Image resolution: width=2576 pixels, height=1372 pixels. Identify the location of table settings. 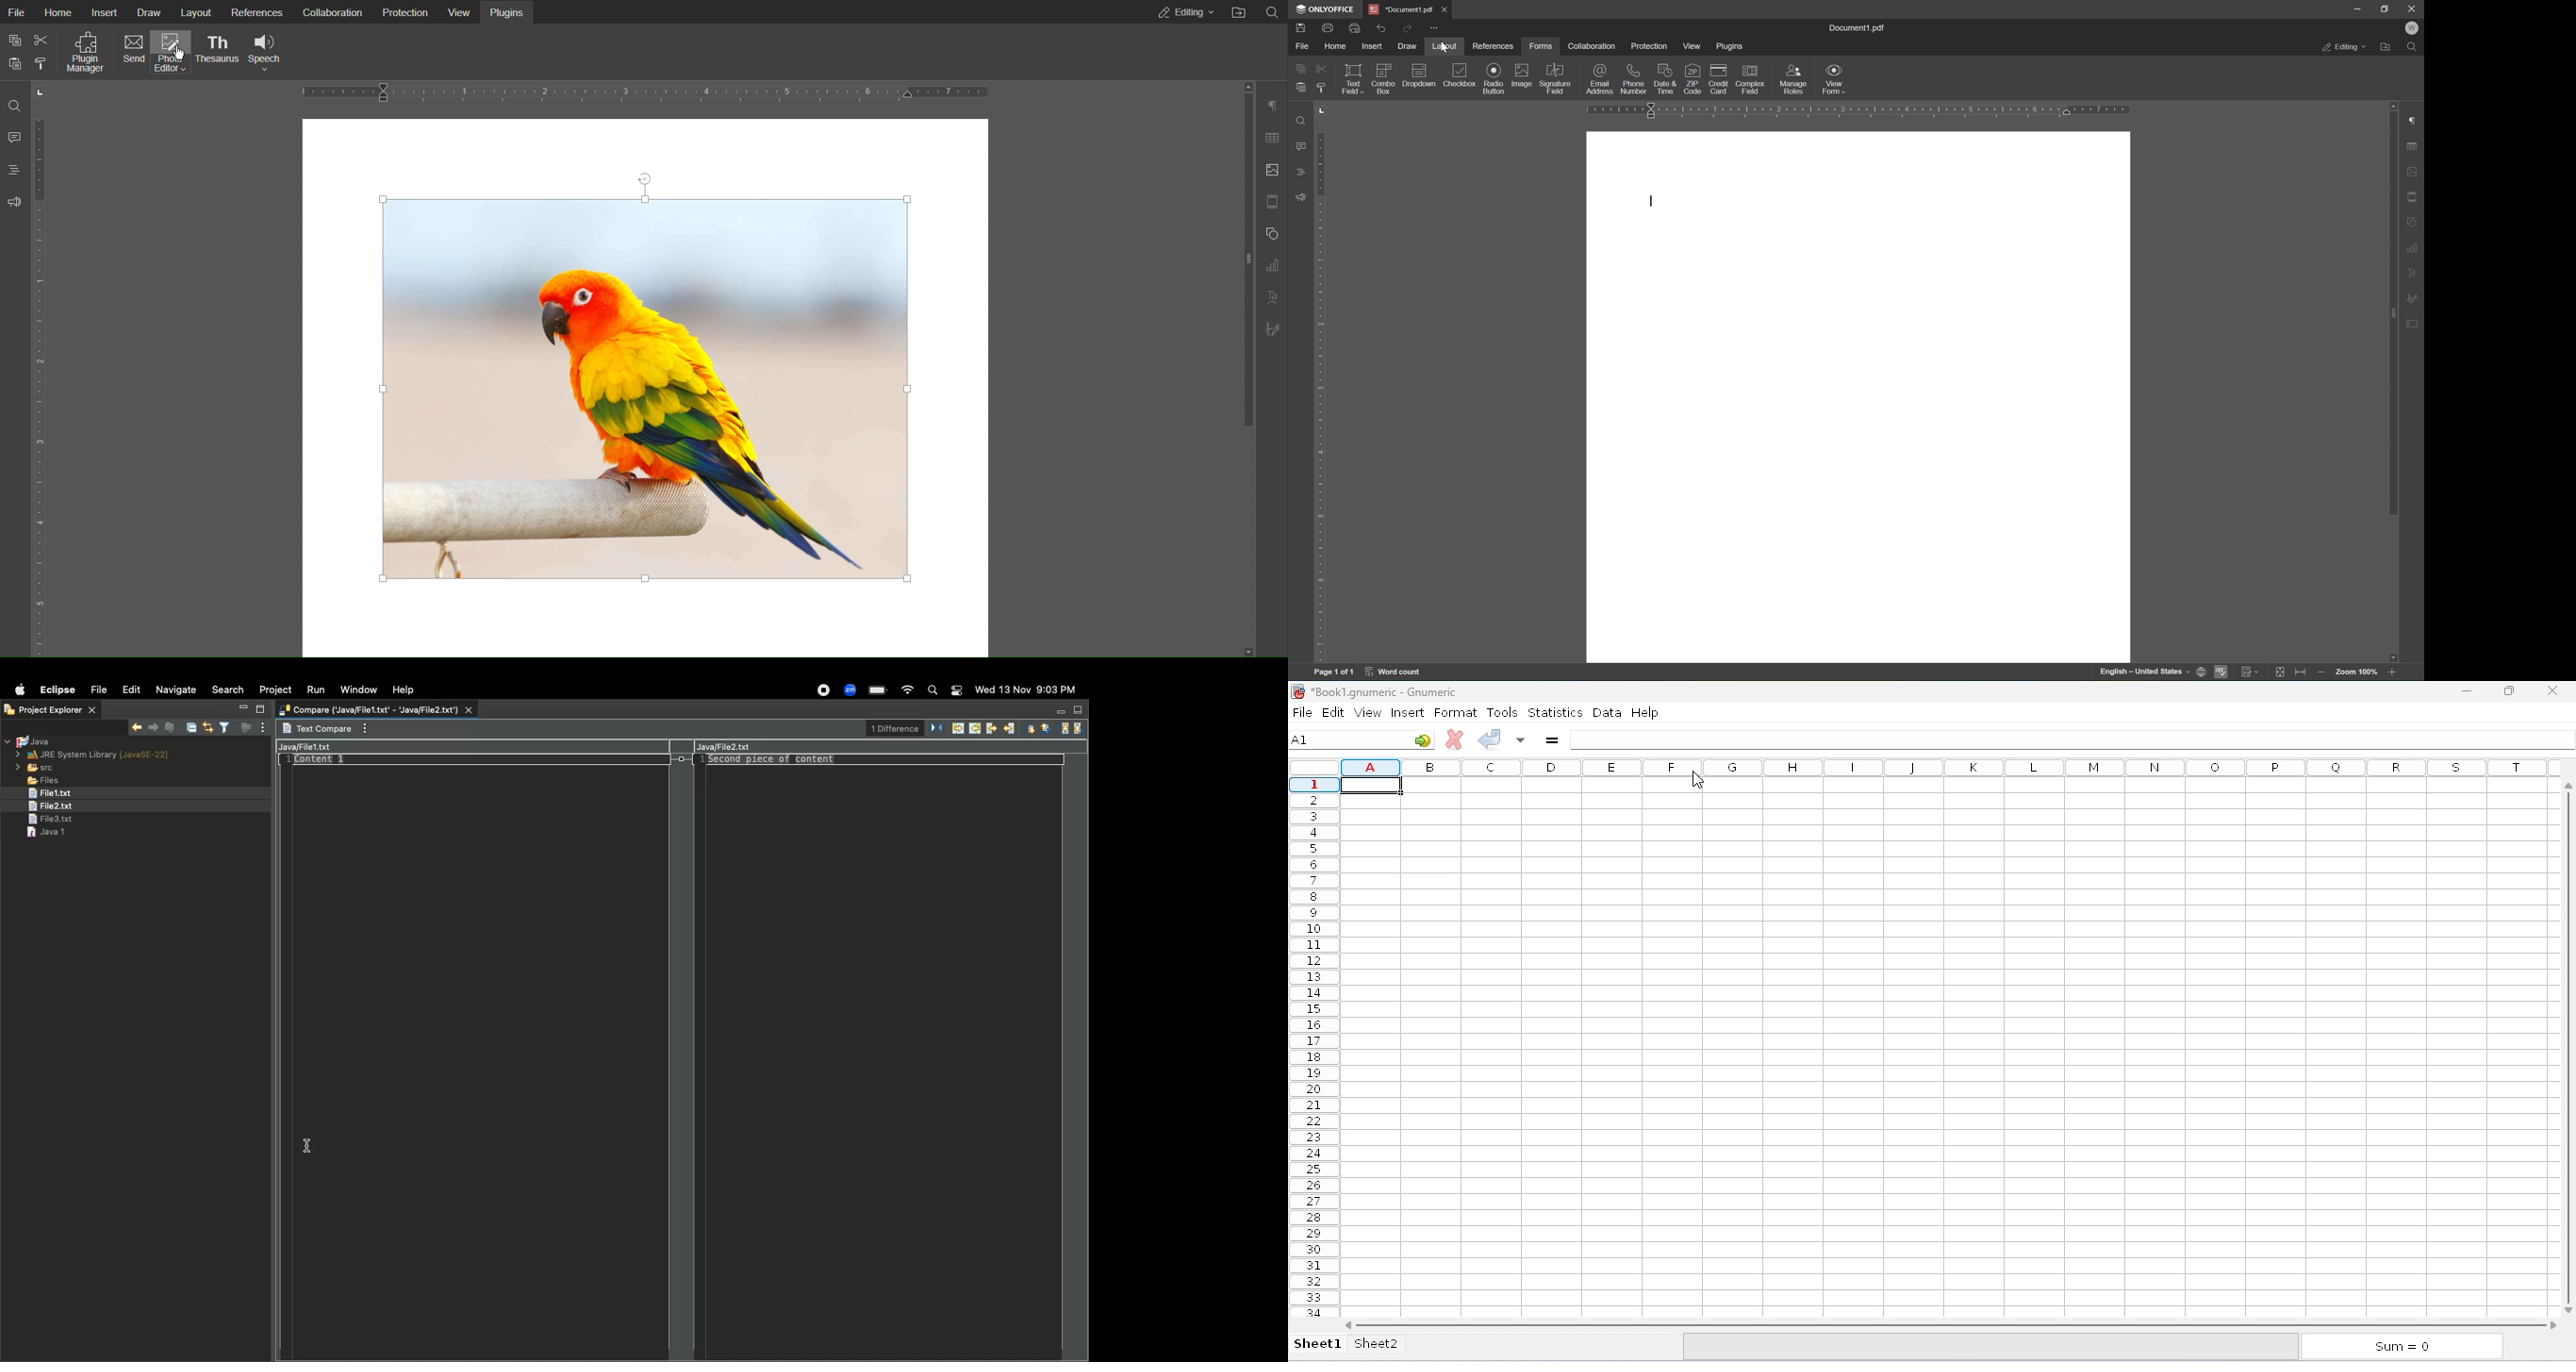
(2413, 146).